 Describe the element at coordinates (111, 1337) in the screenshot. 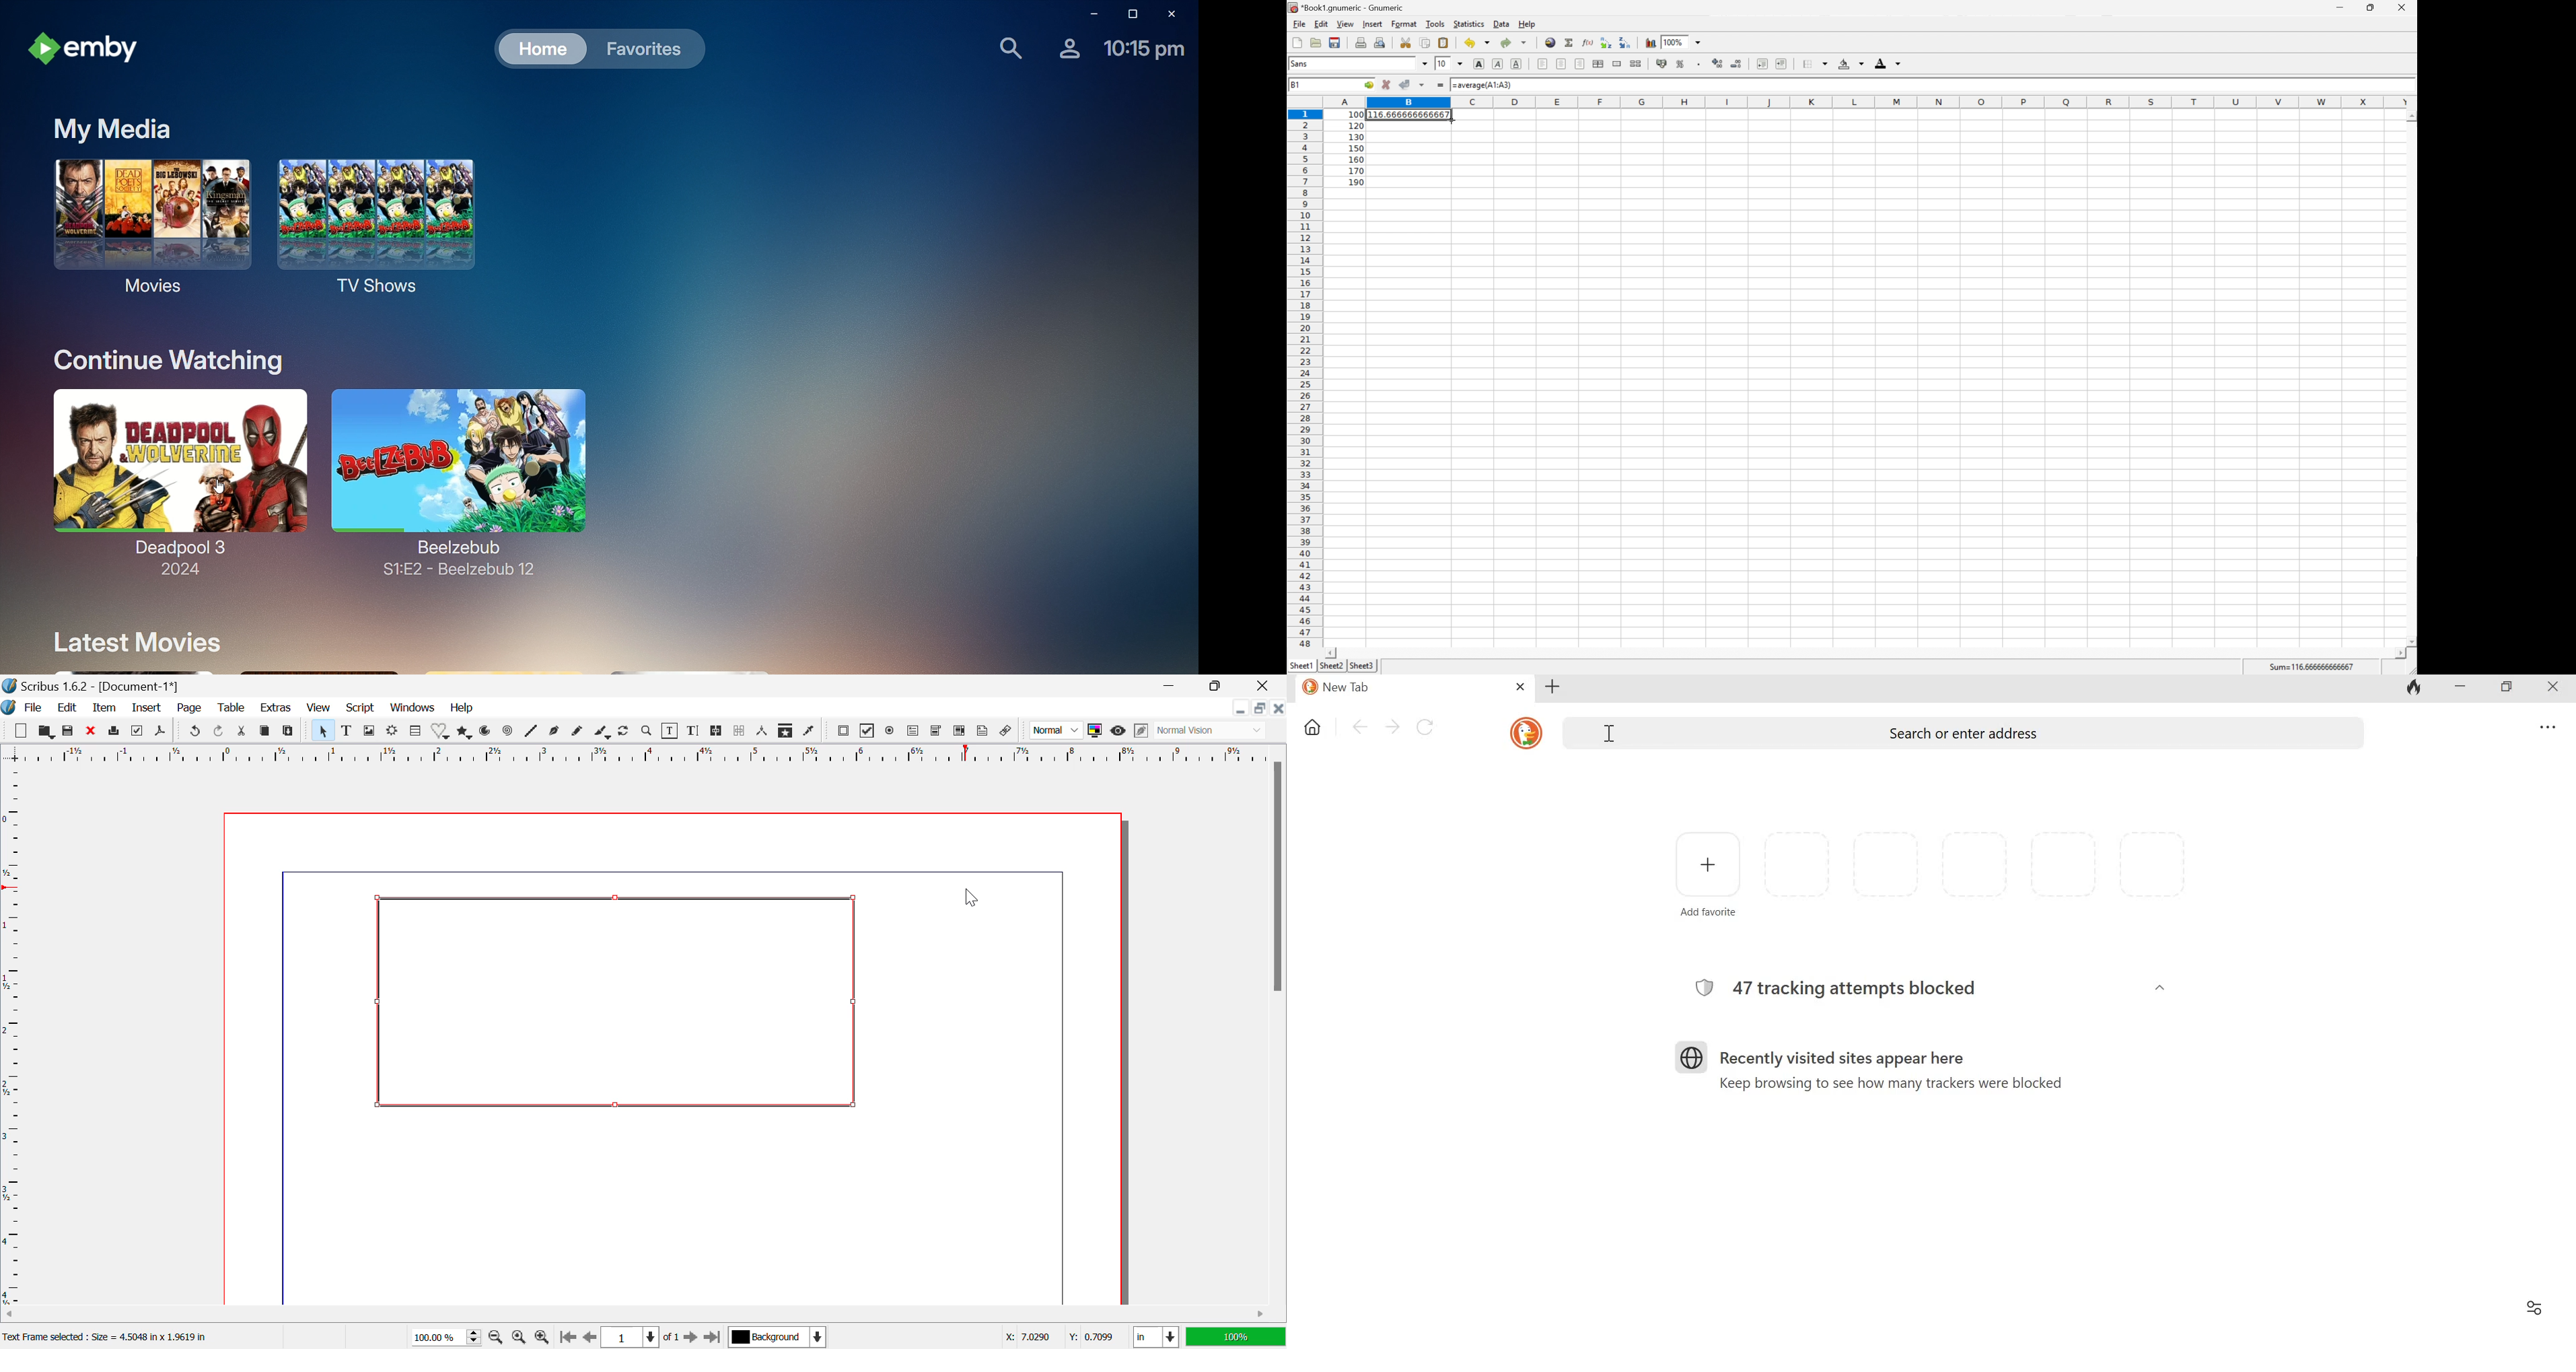

I see `Text Frame selected : Size = 4.5048 in x 1.9619 in` at that location.